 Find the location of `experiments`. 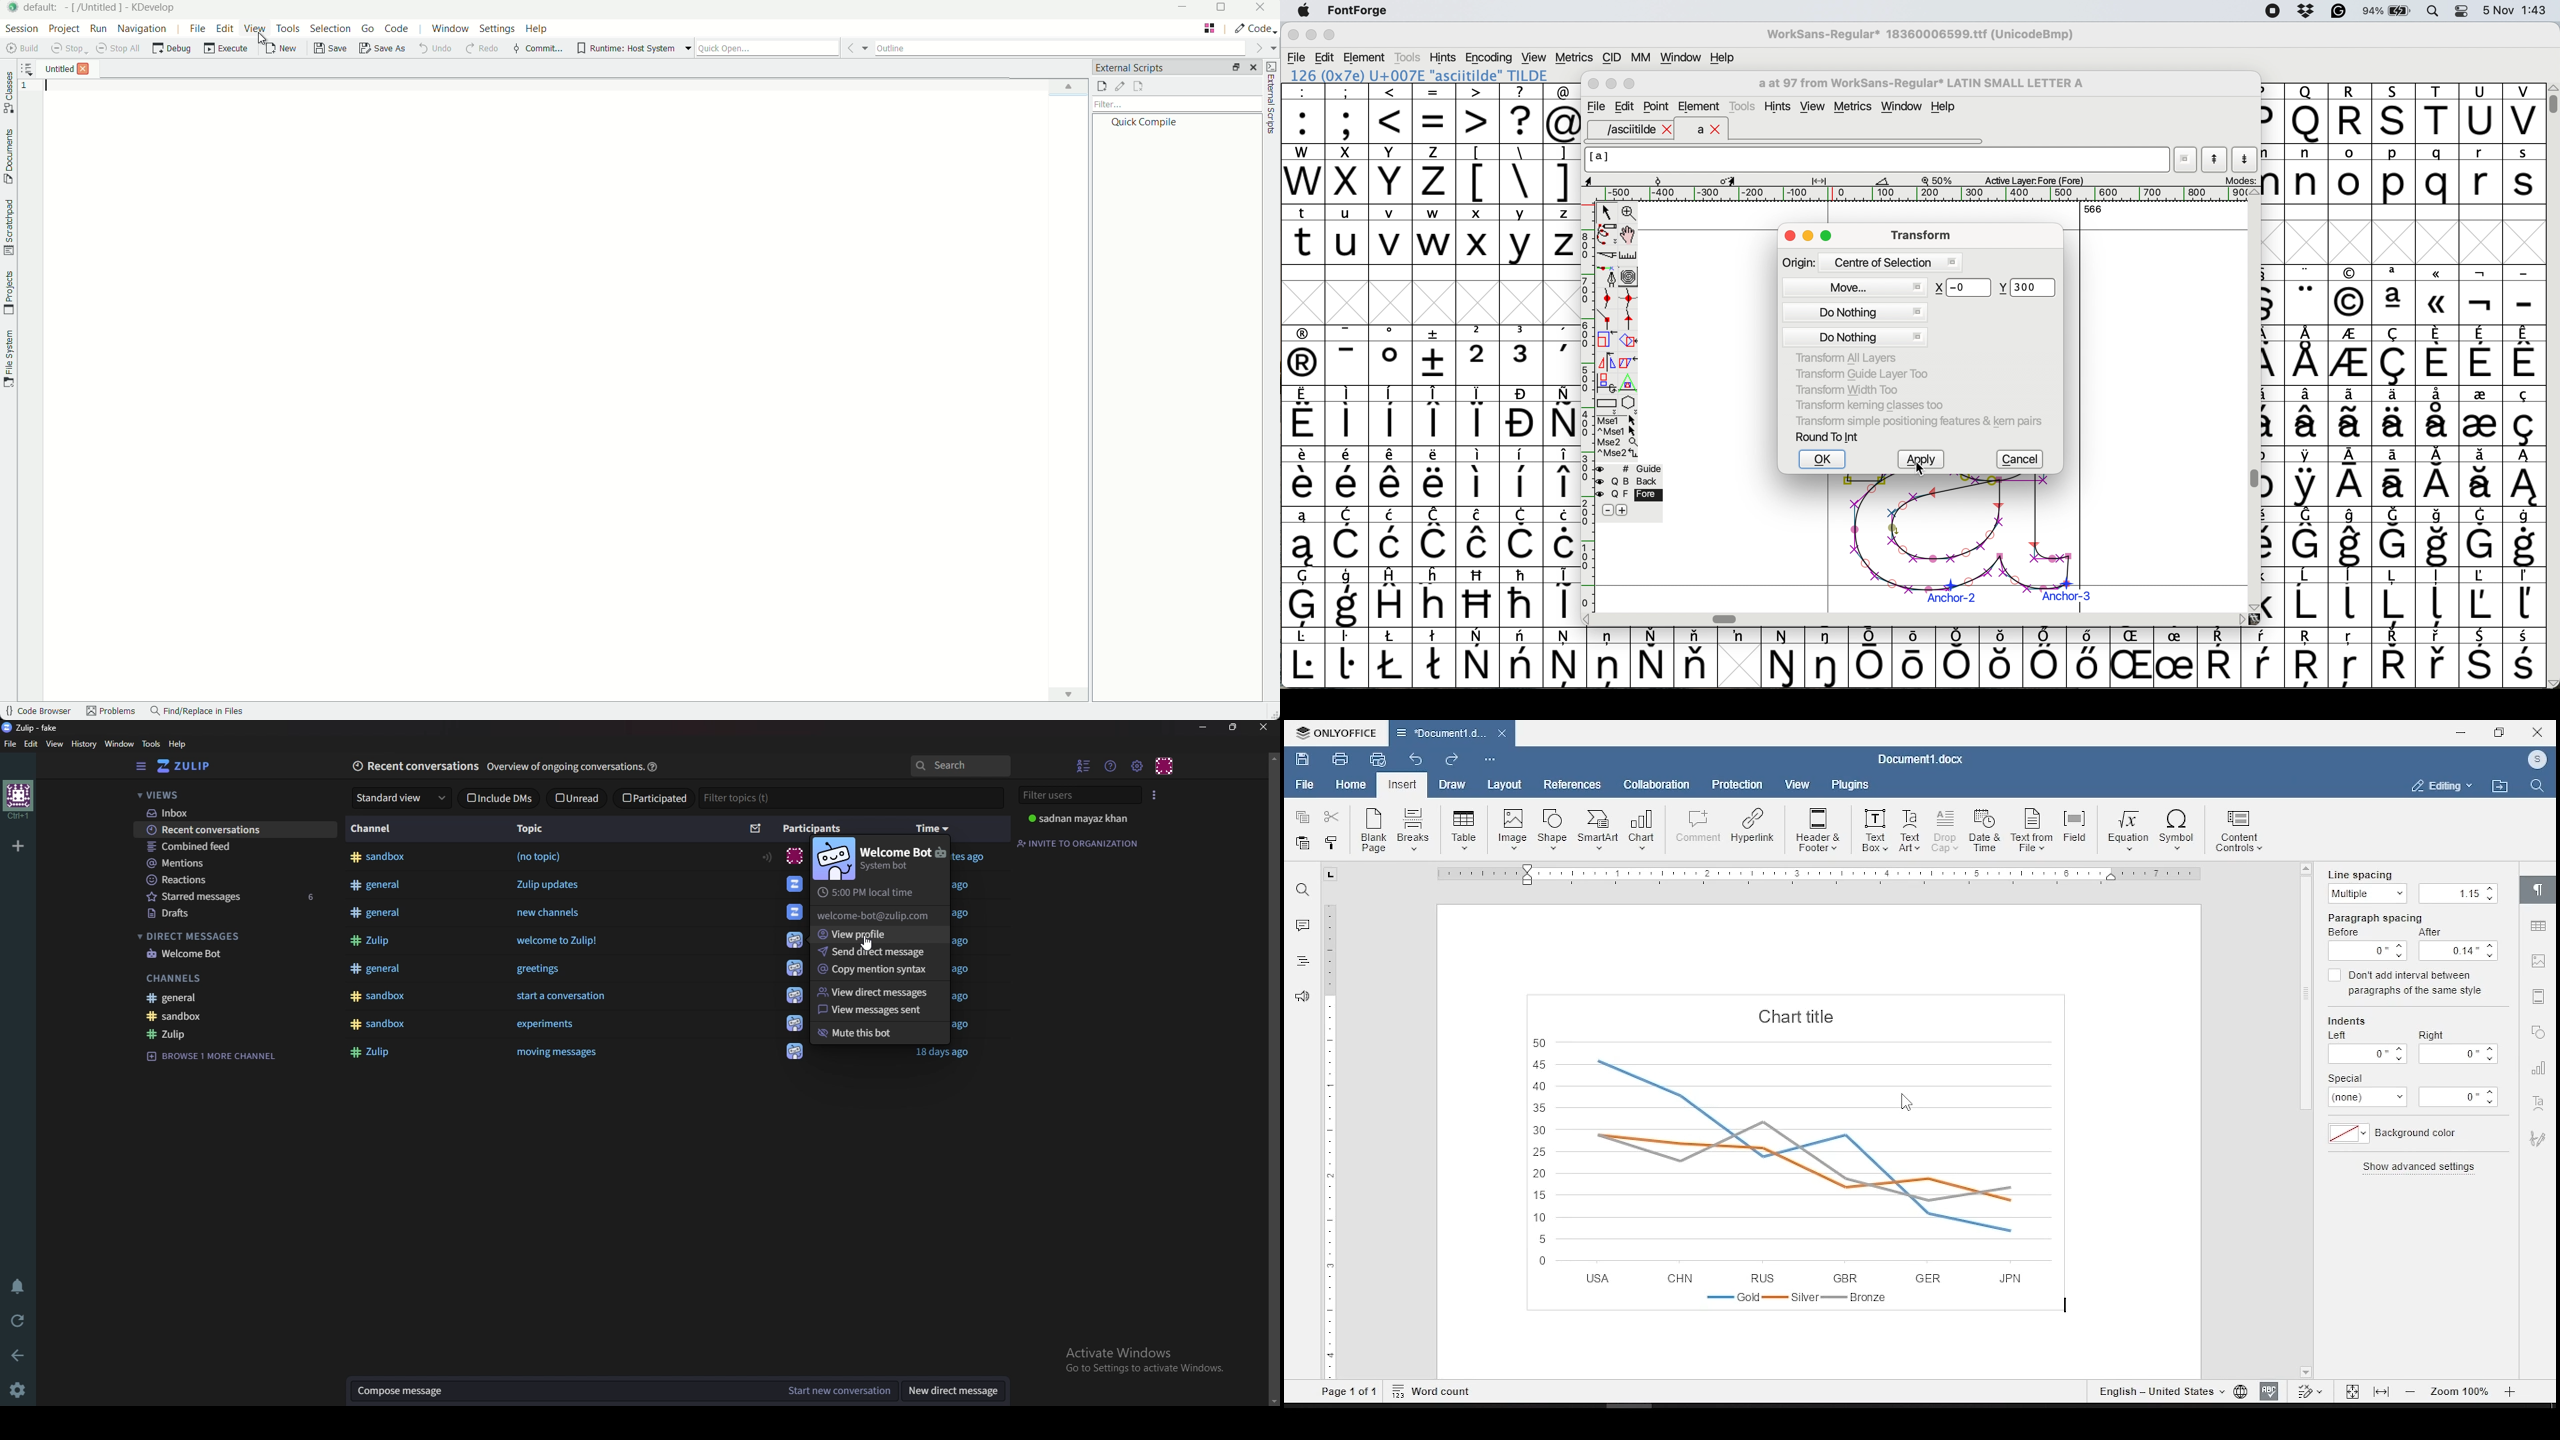

experiments is located at coordinates (545, 1025).